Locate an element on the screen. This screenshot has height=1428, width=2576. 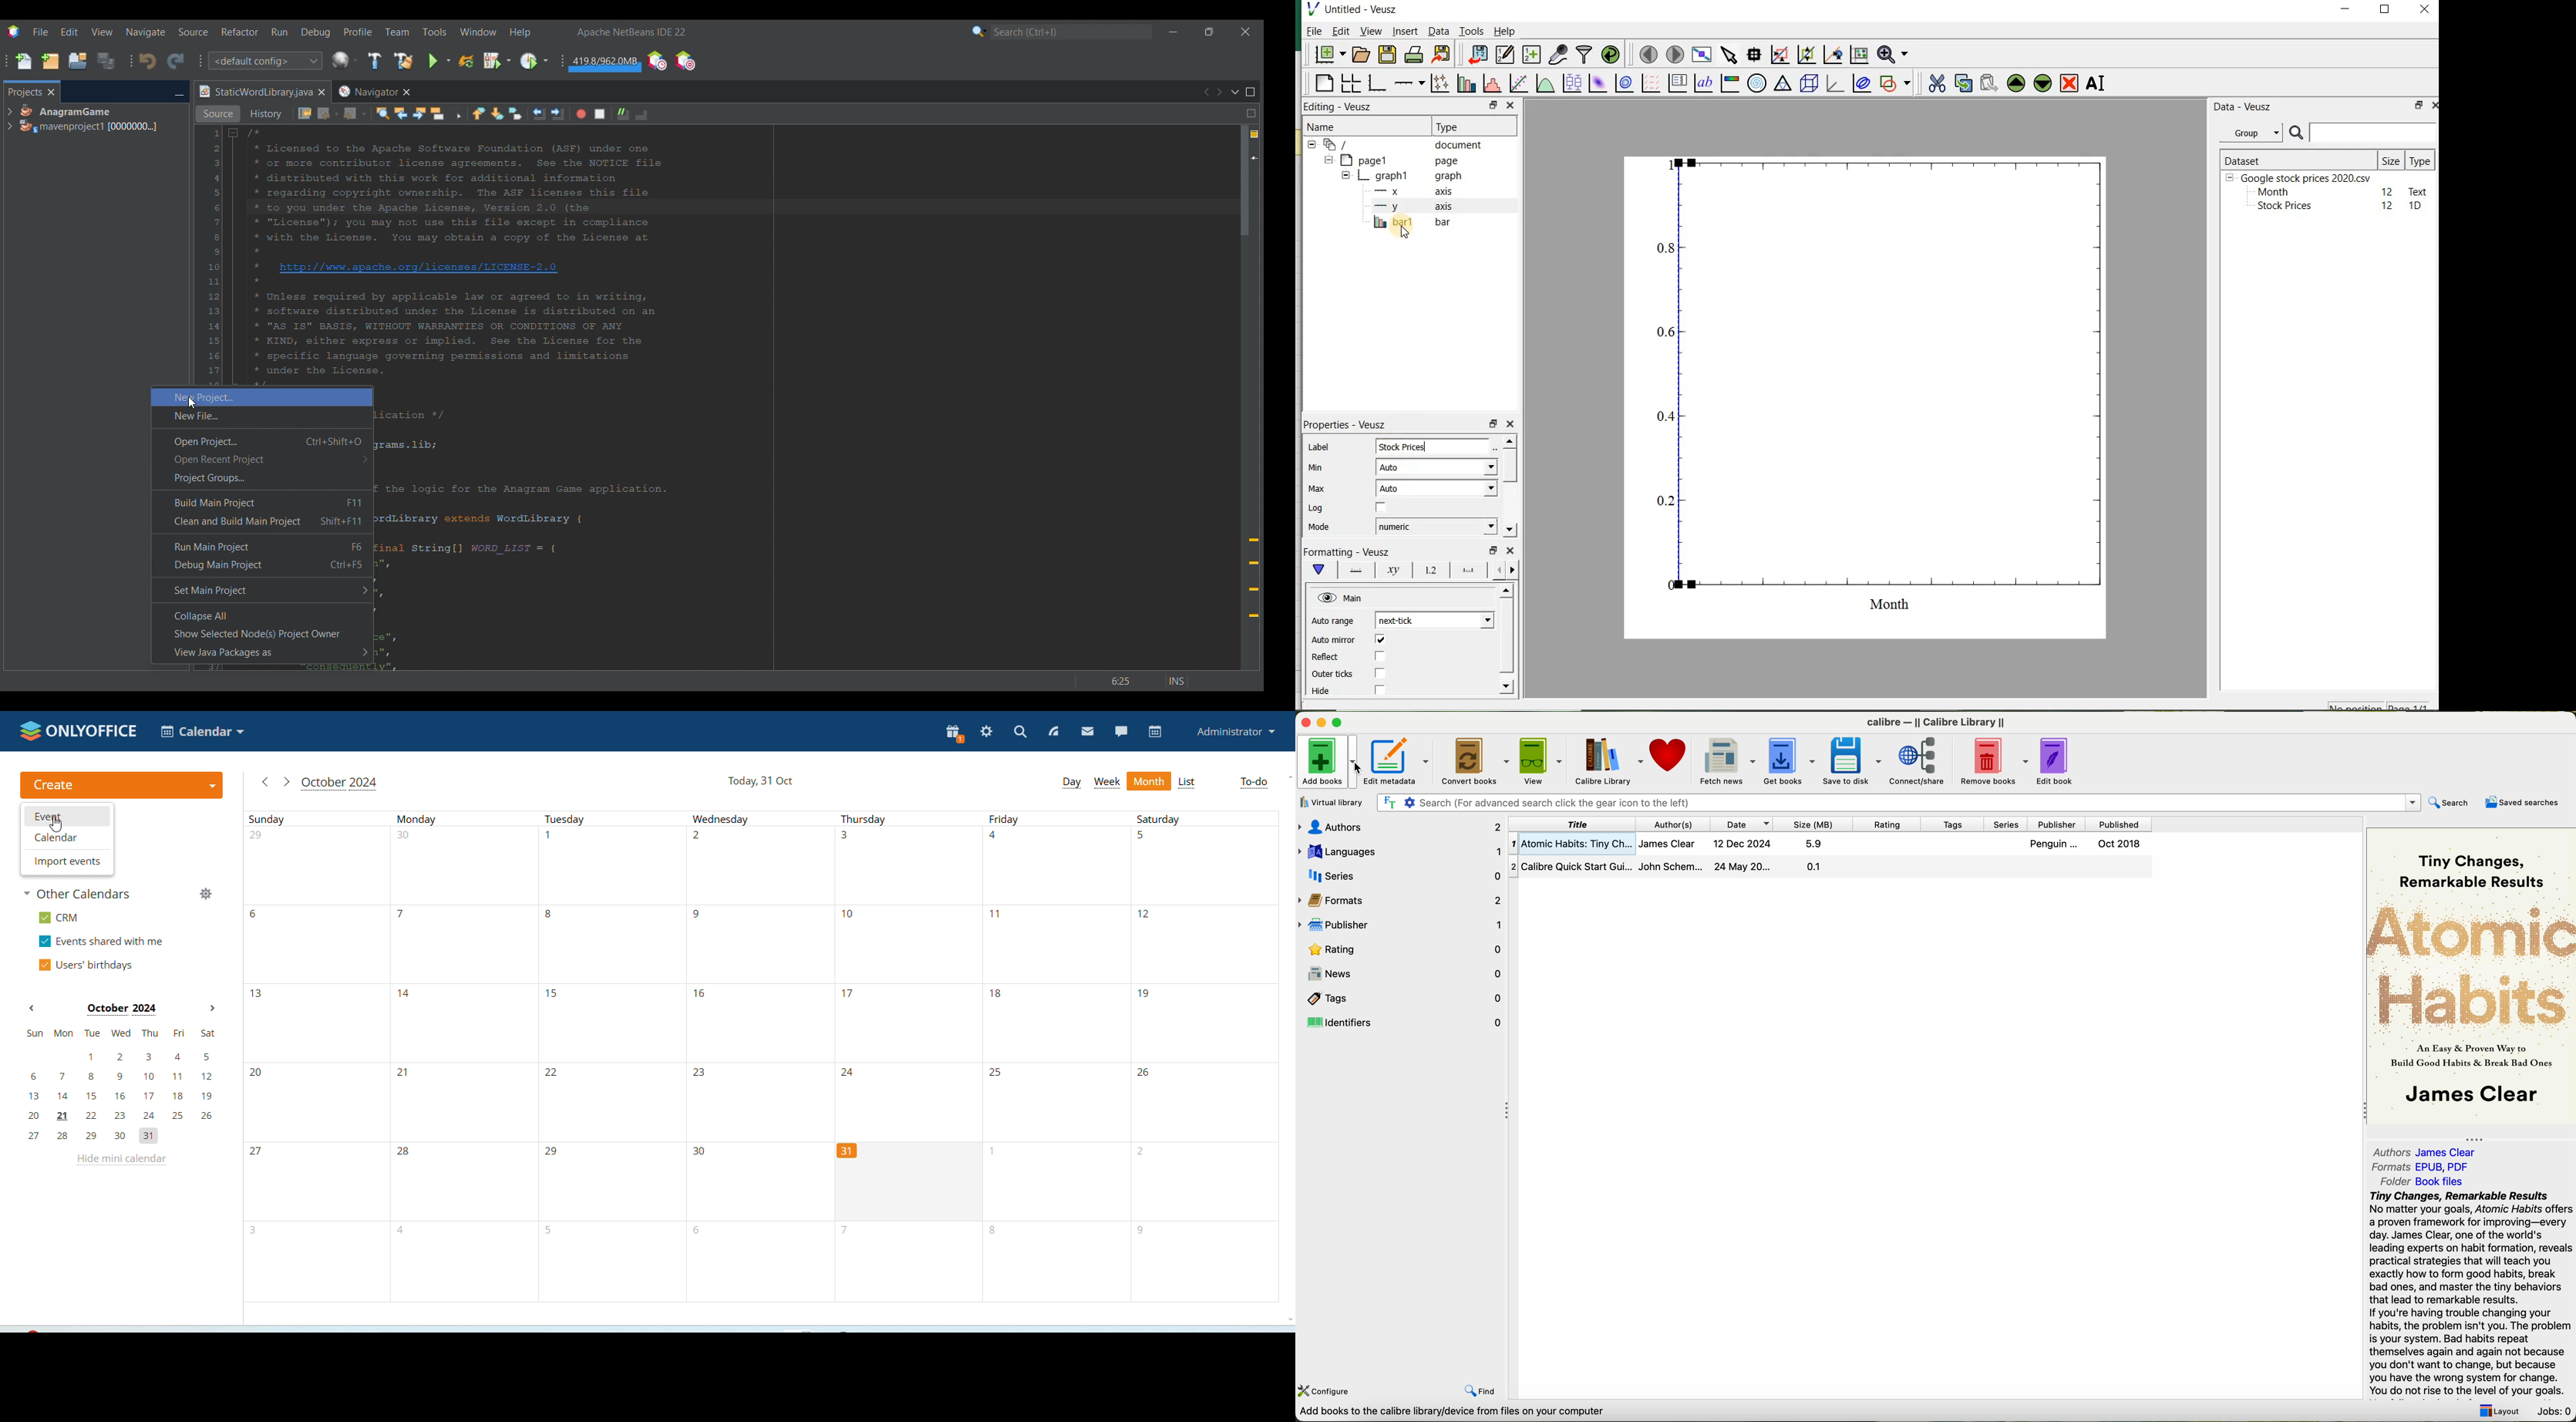
graph is located at coordinates (1875, 394).